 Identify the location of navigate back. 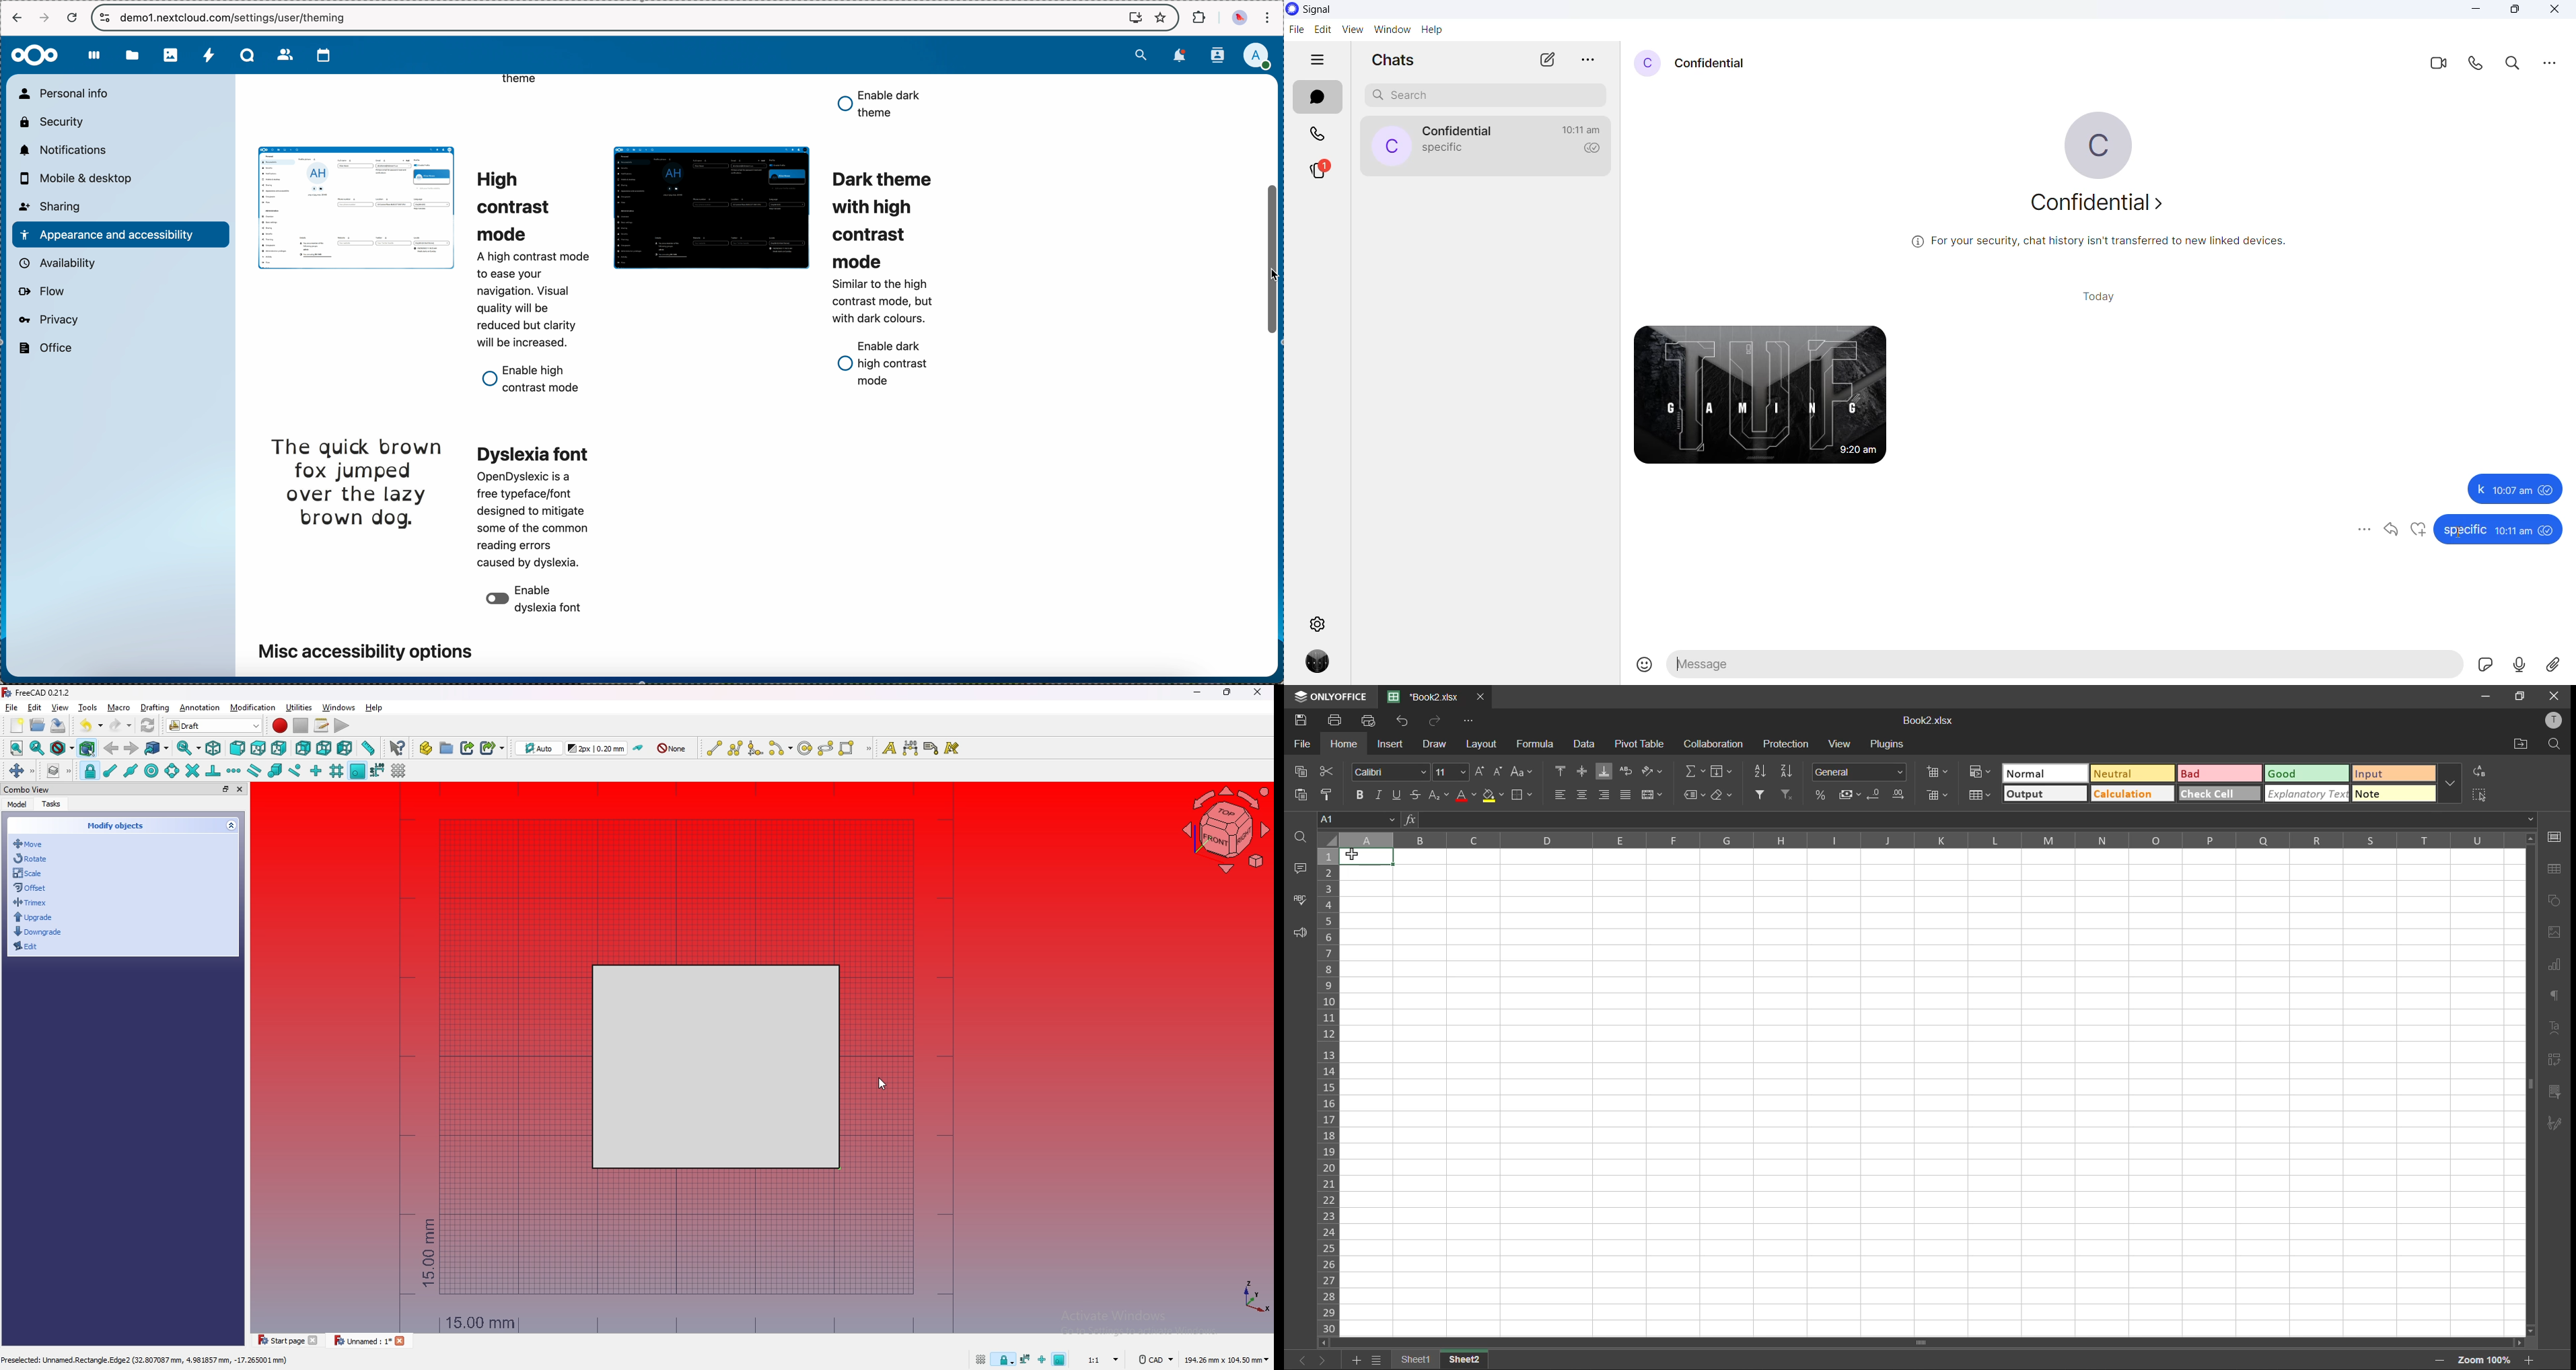
(17, 17).